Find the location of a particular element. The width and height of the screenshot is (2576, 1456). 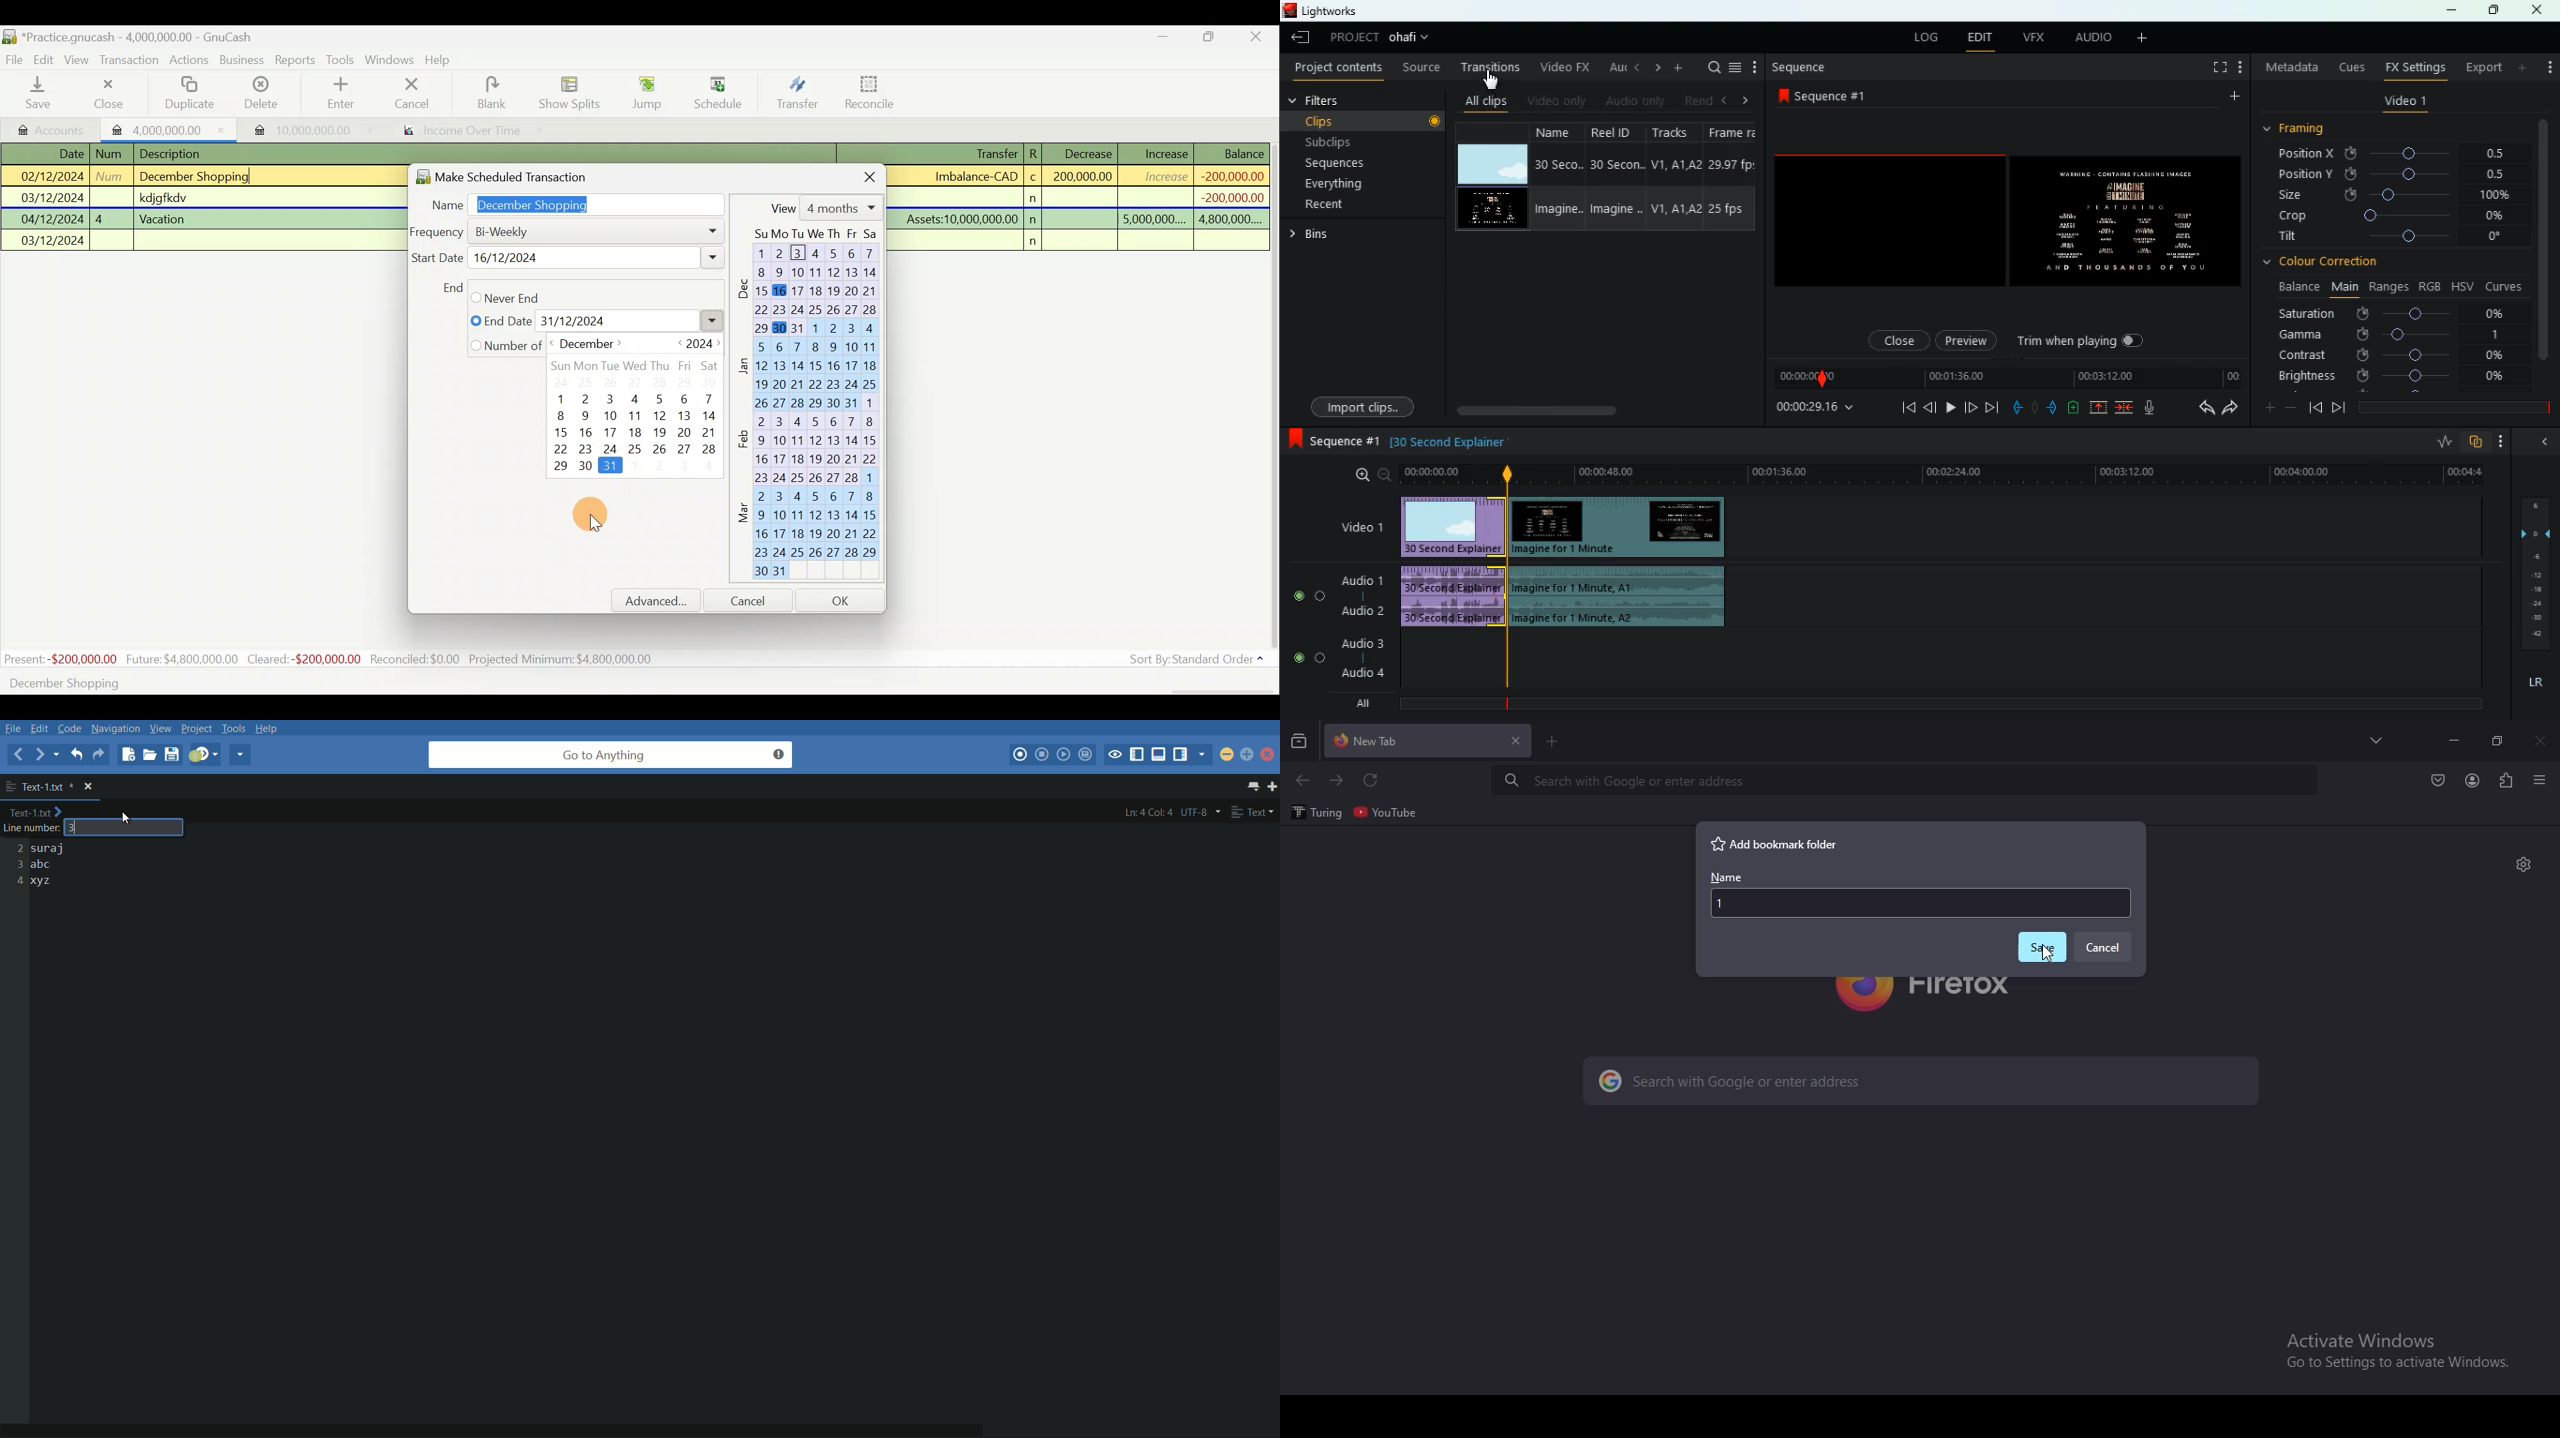

more is located at coordinates (2232, 99).